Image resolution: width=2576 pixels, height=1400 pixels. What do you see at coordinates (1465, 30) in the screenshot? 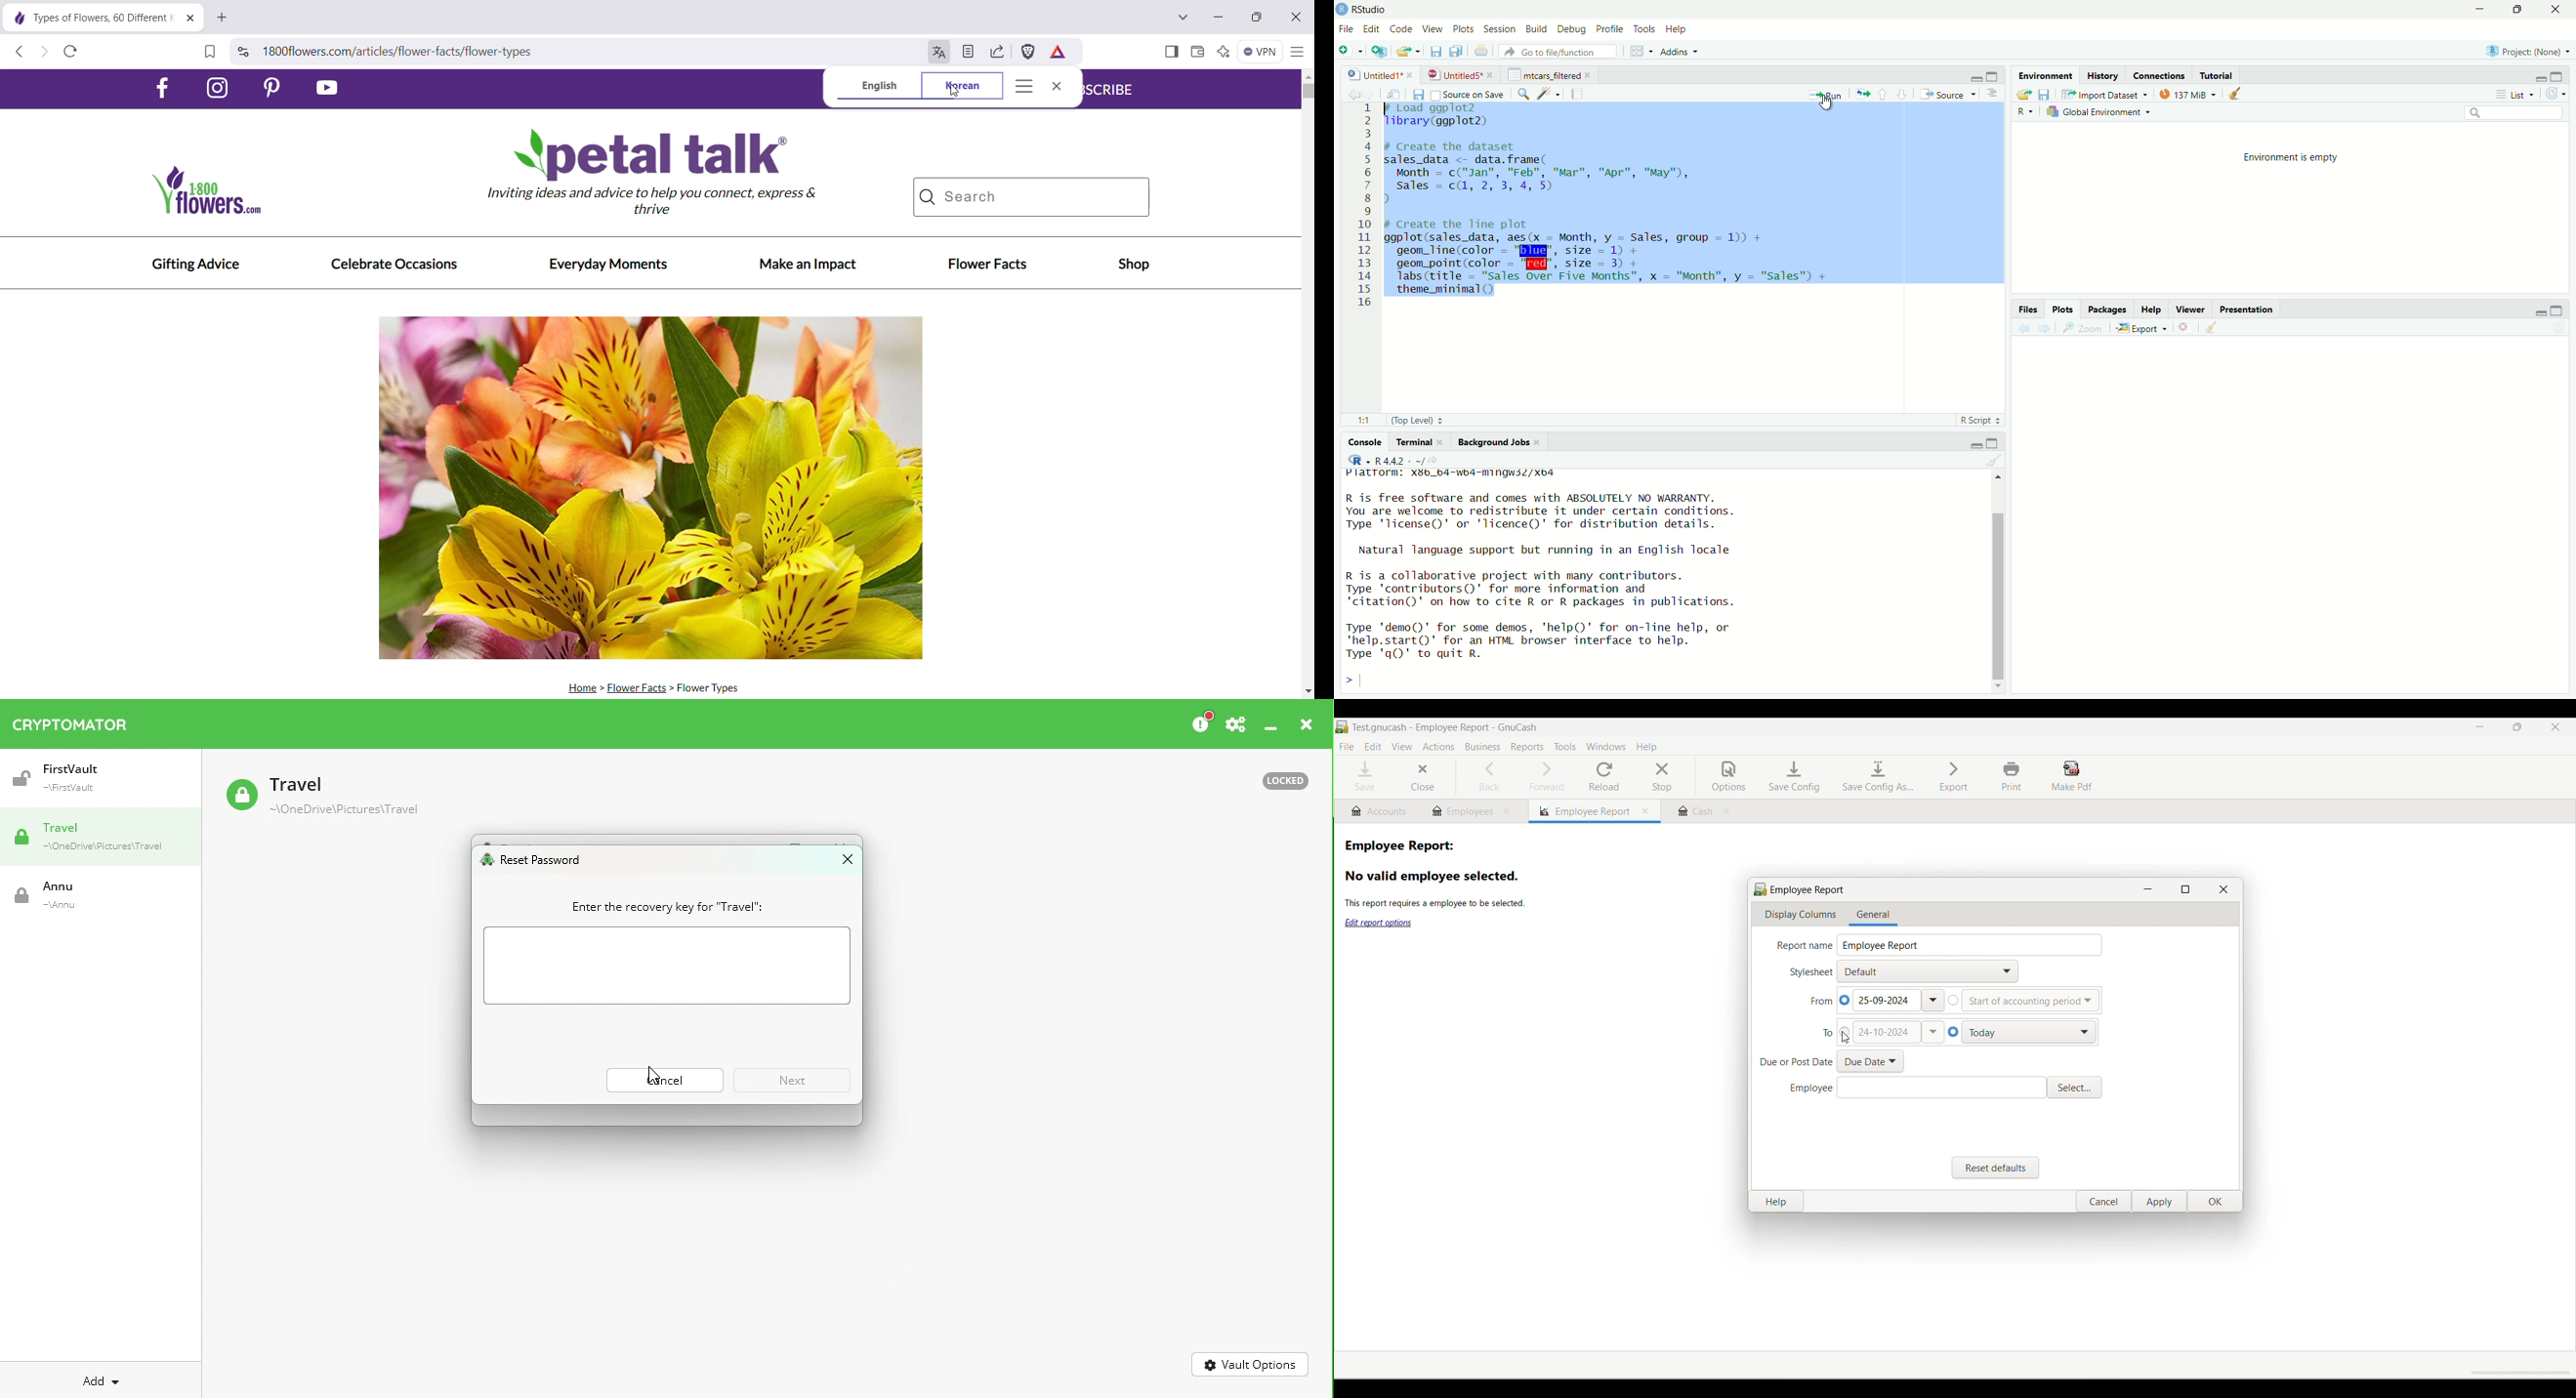
I see `plots` at bounding box center [1465, 30].